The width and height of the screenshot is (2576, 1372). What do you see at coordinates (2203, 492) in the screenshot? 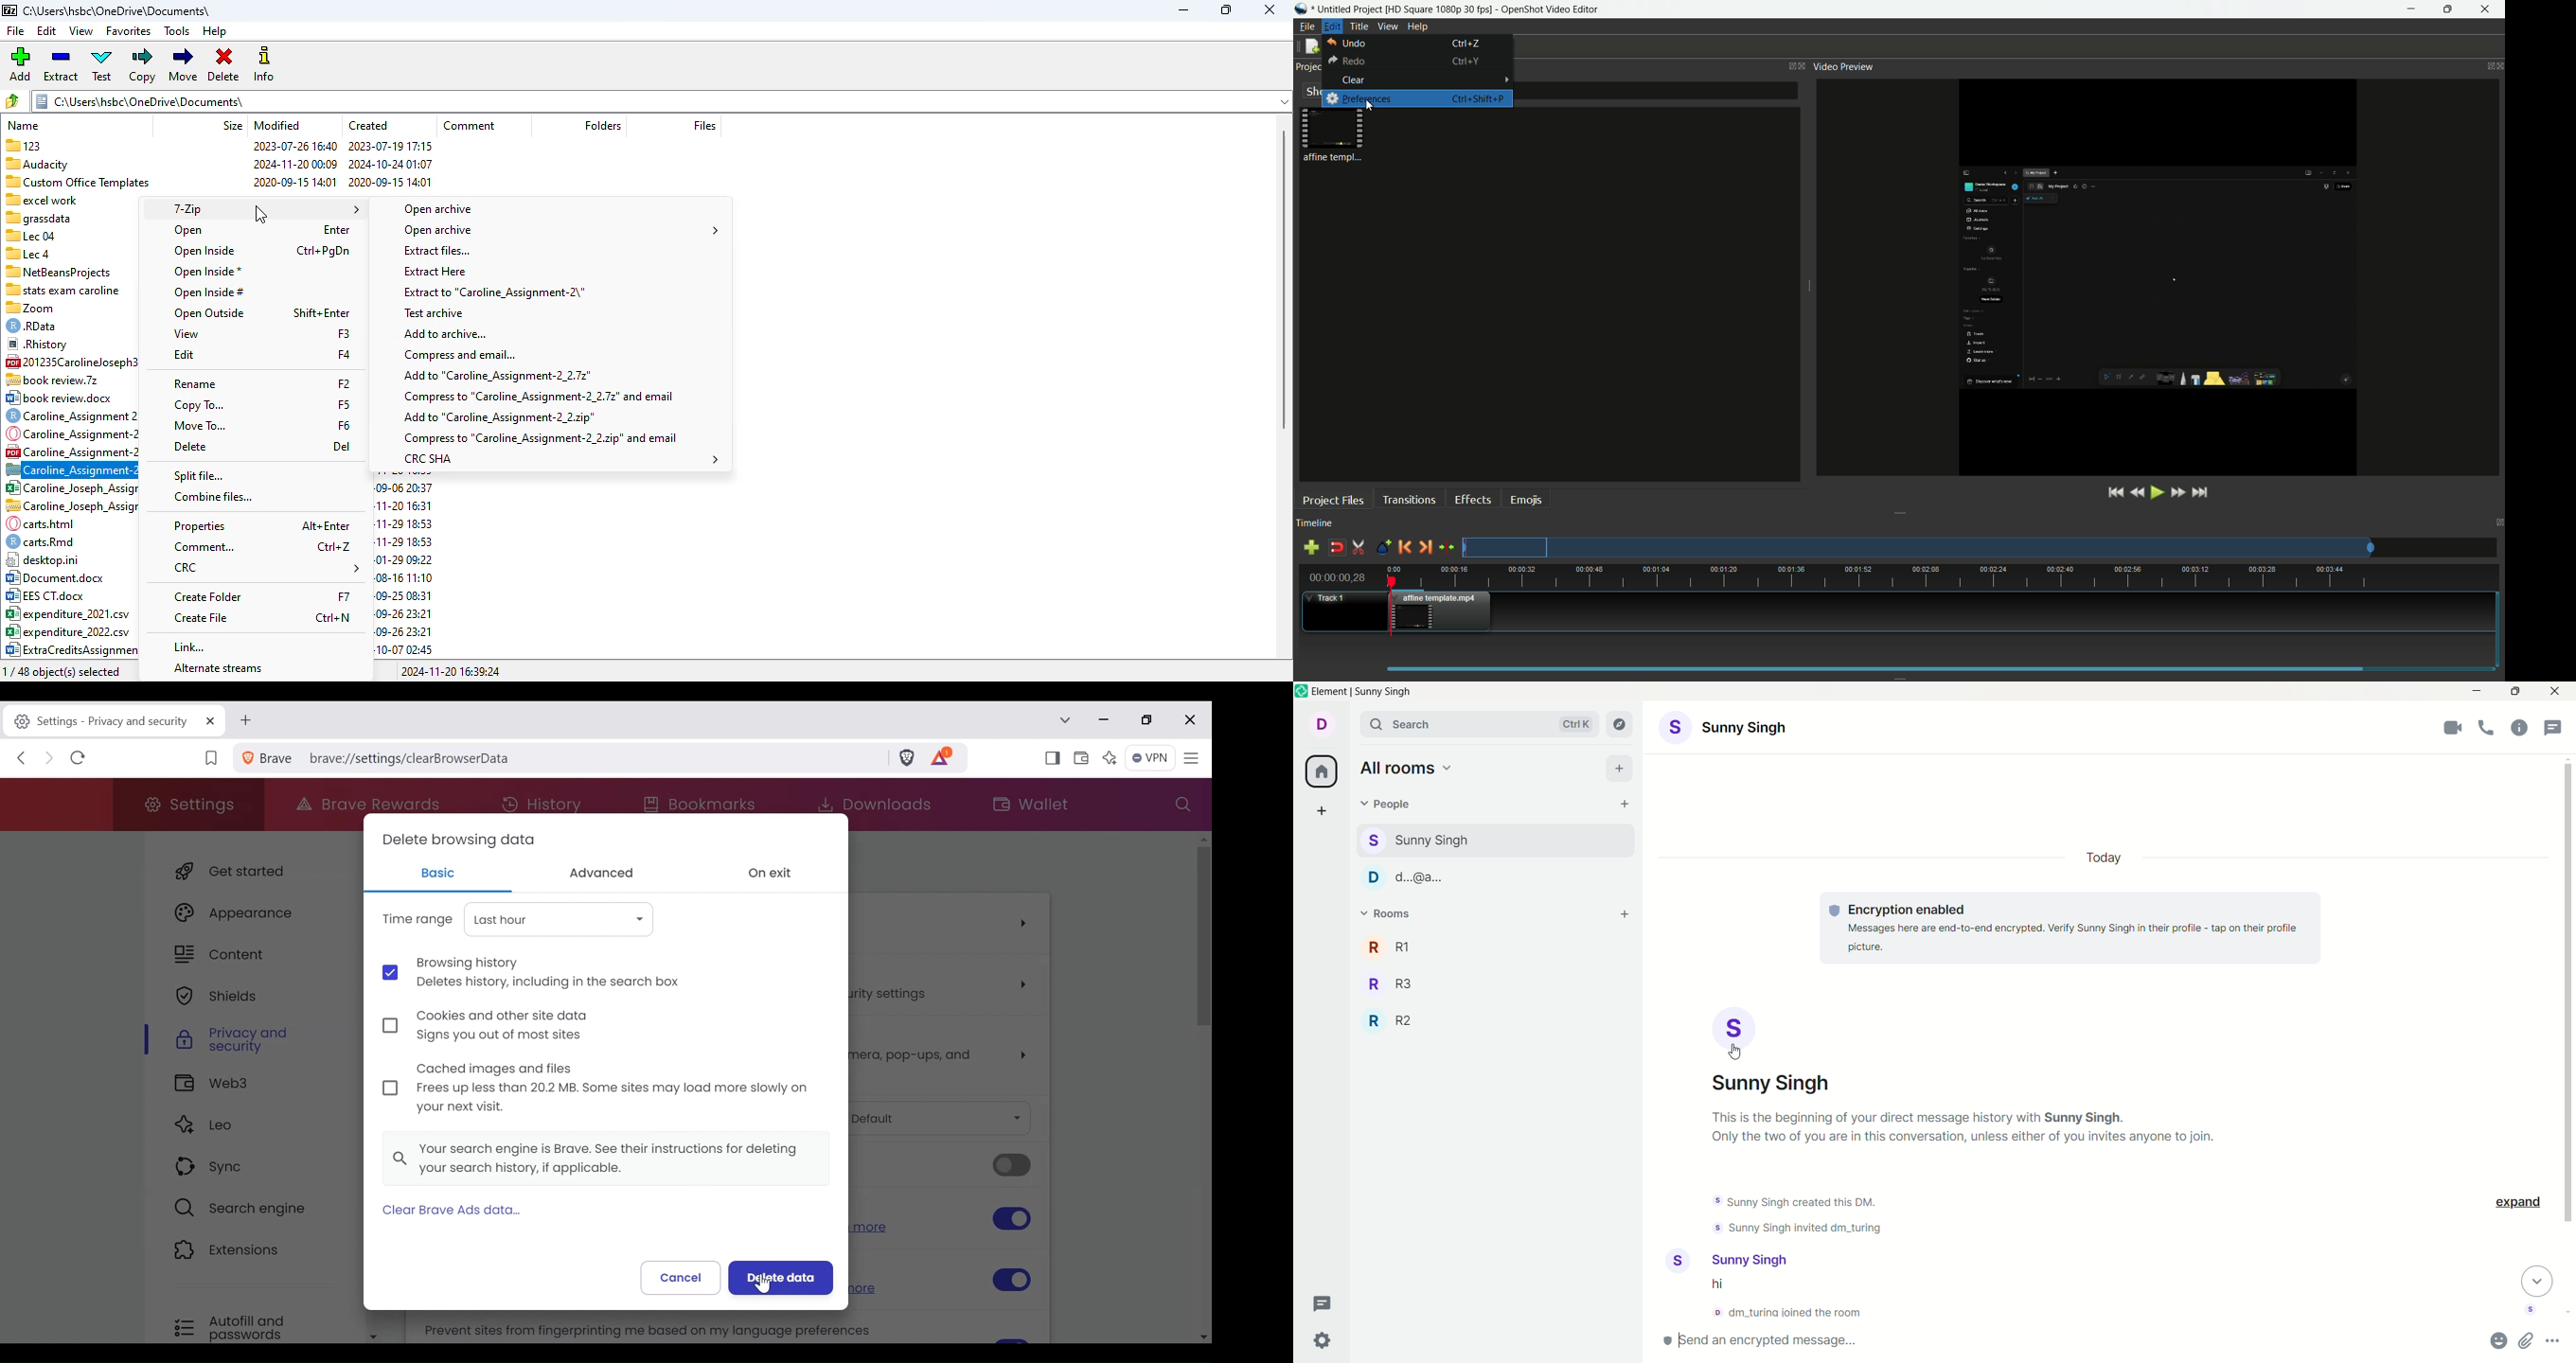
I see `jump to end` at bounding box center [2203, 492].